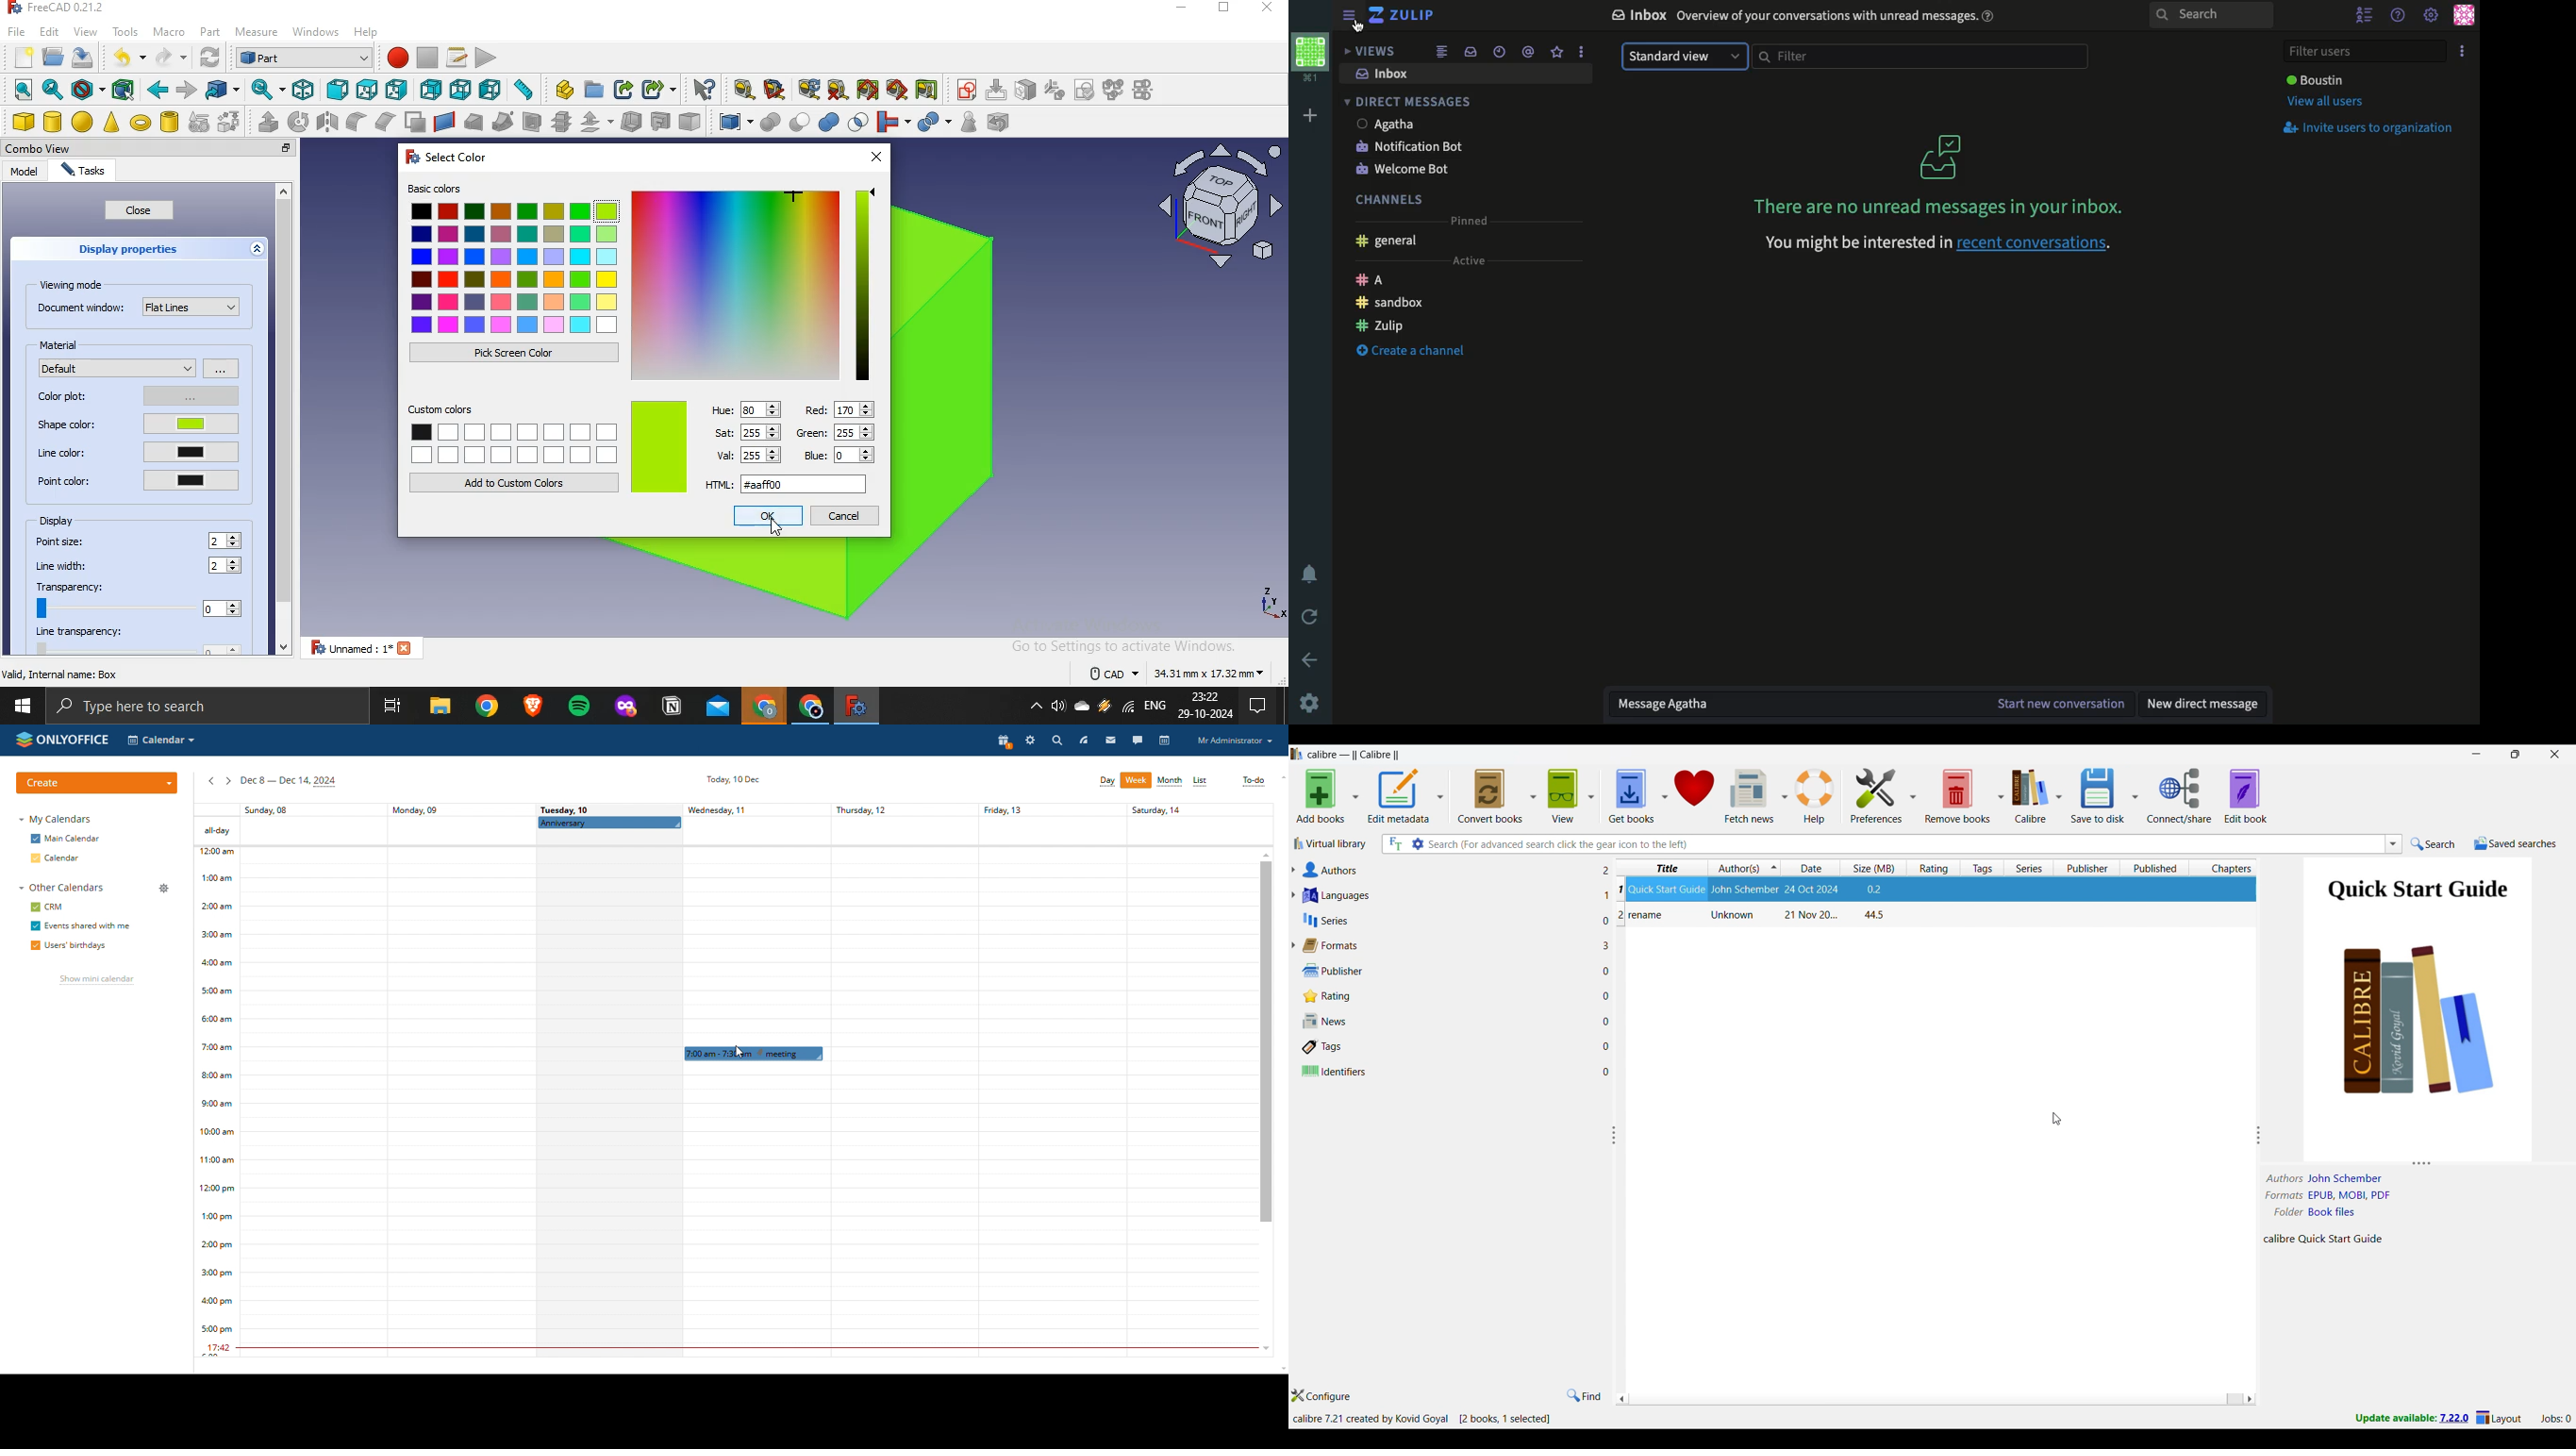 This screenshot has width=2576, height=1456. I want to click on make sublink, so click(655, 90).